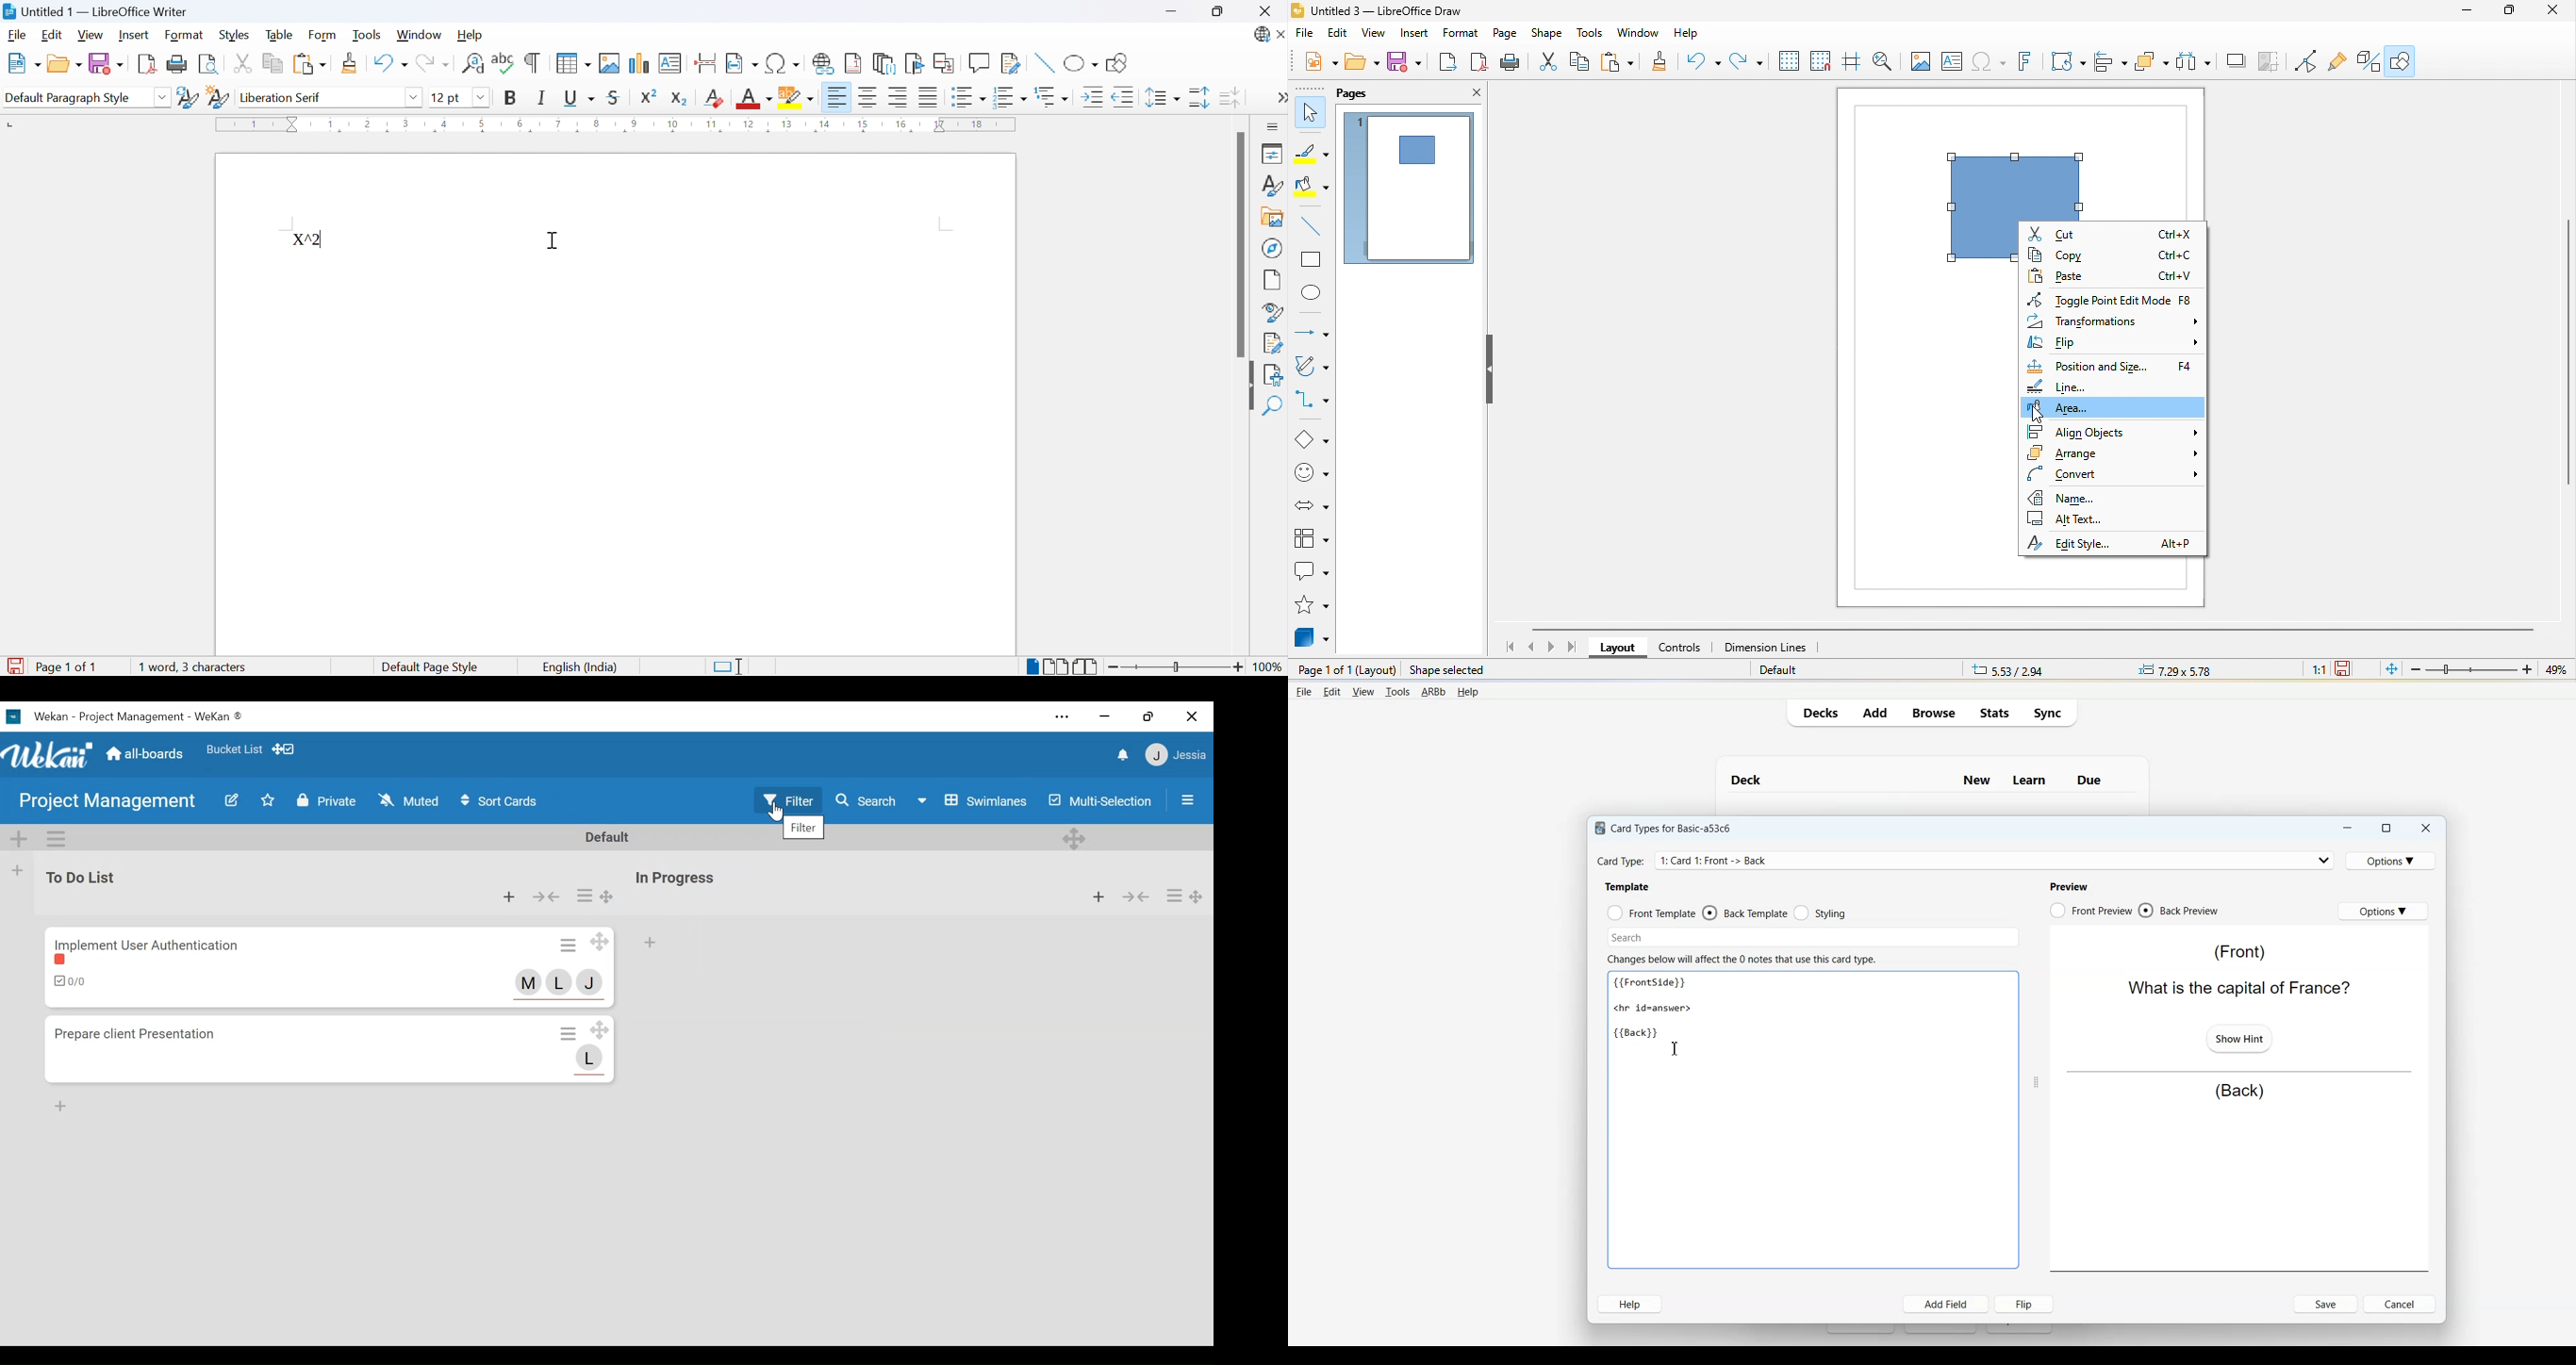 The image size is (2576, 1372). What do you see at coordinates (1363, 692) in the screenshot?
I see `View` at bounding box center [1363, 692].